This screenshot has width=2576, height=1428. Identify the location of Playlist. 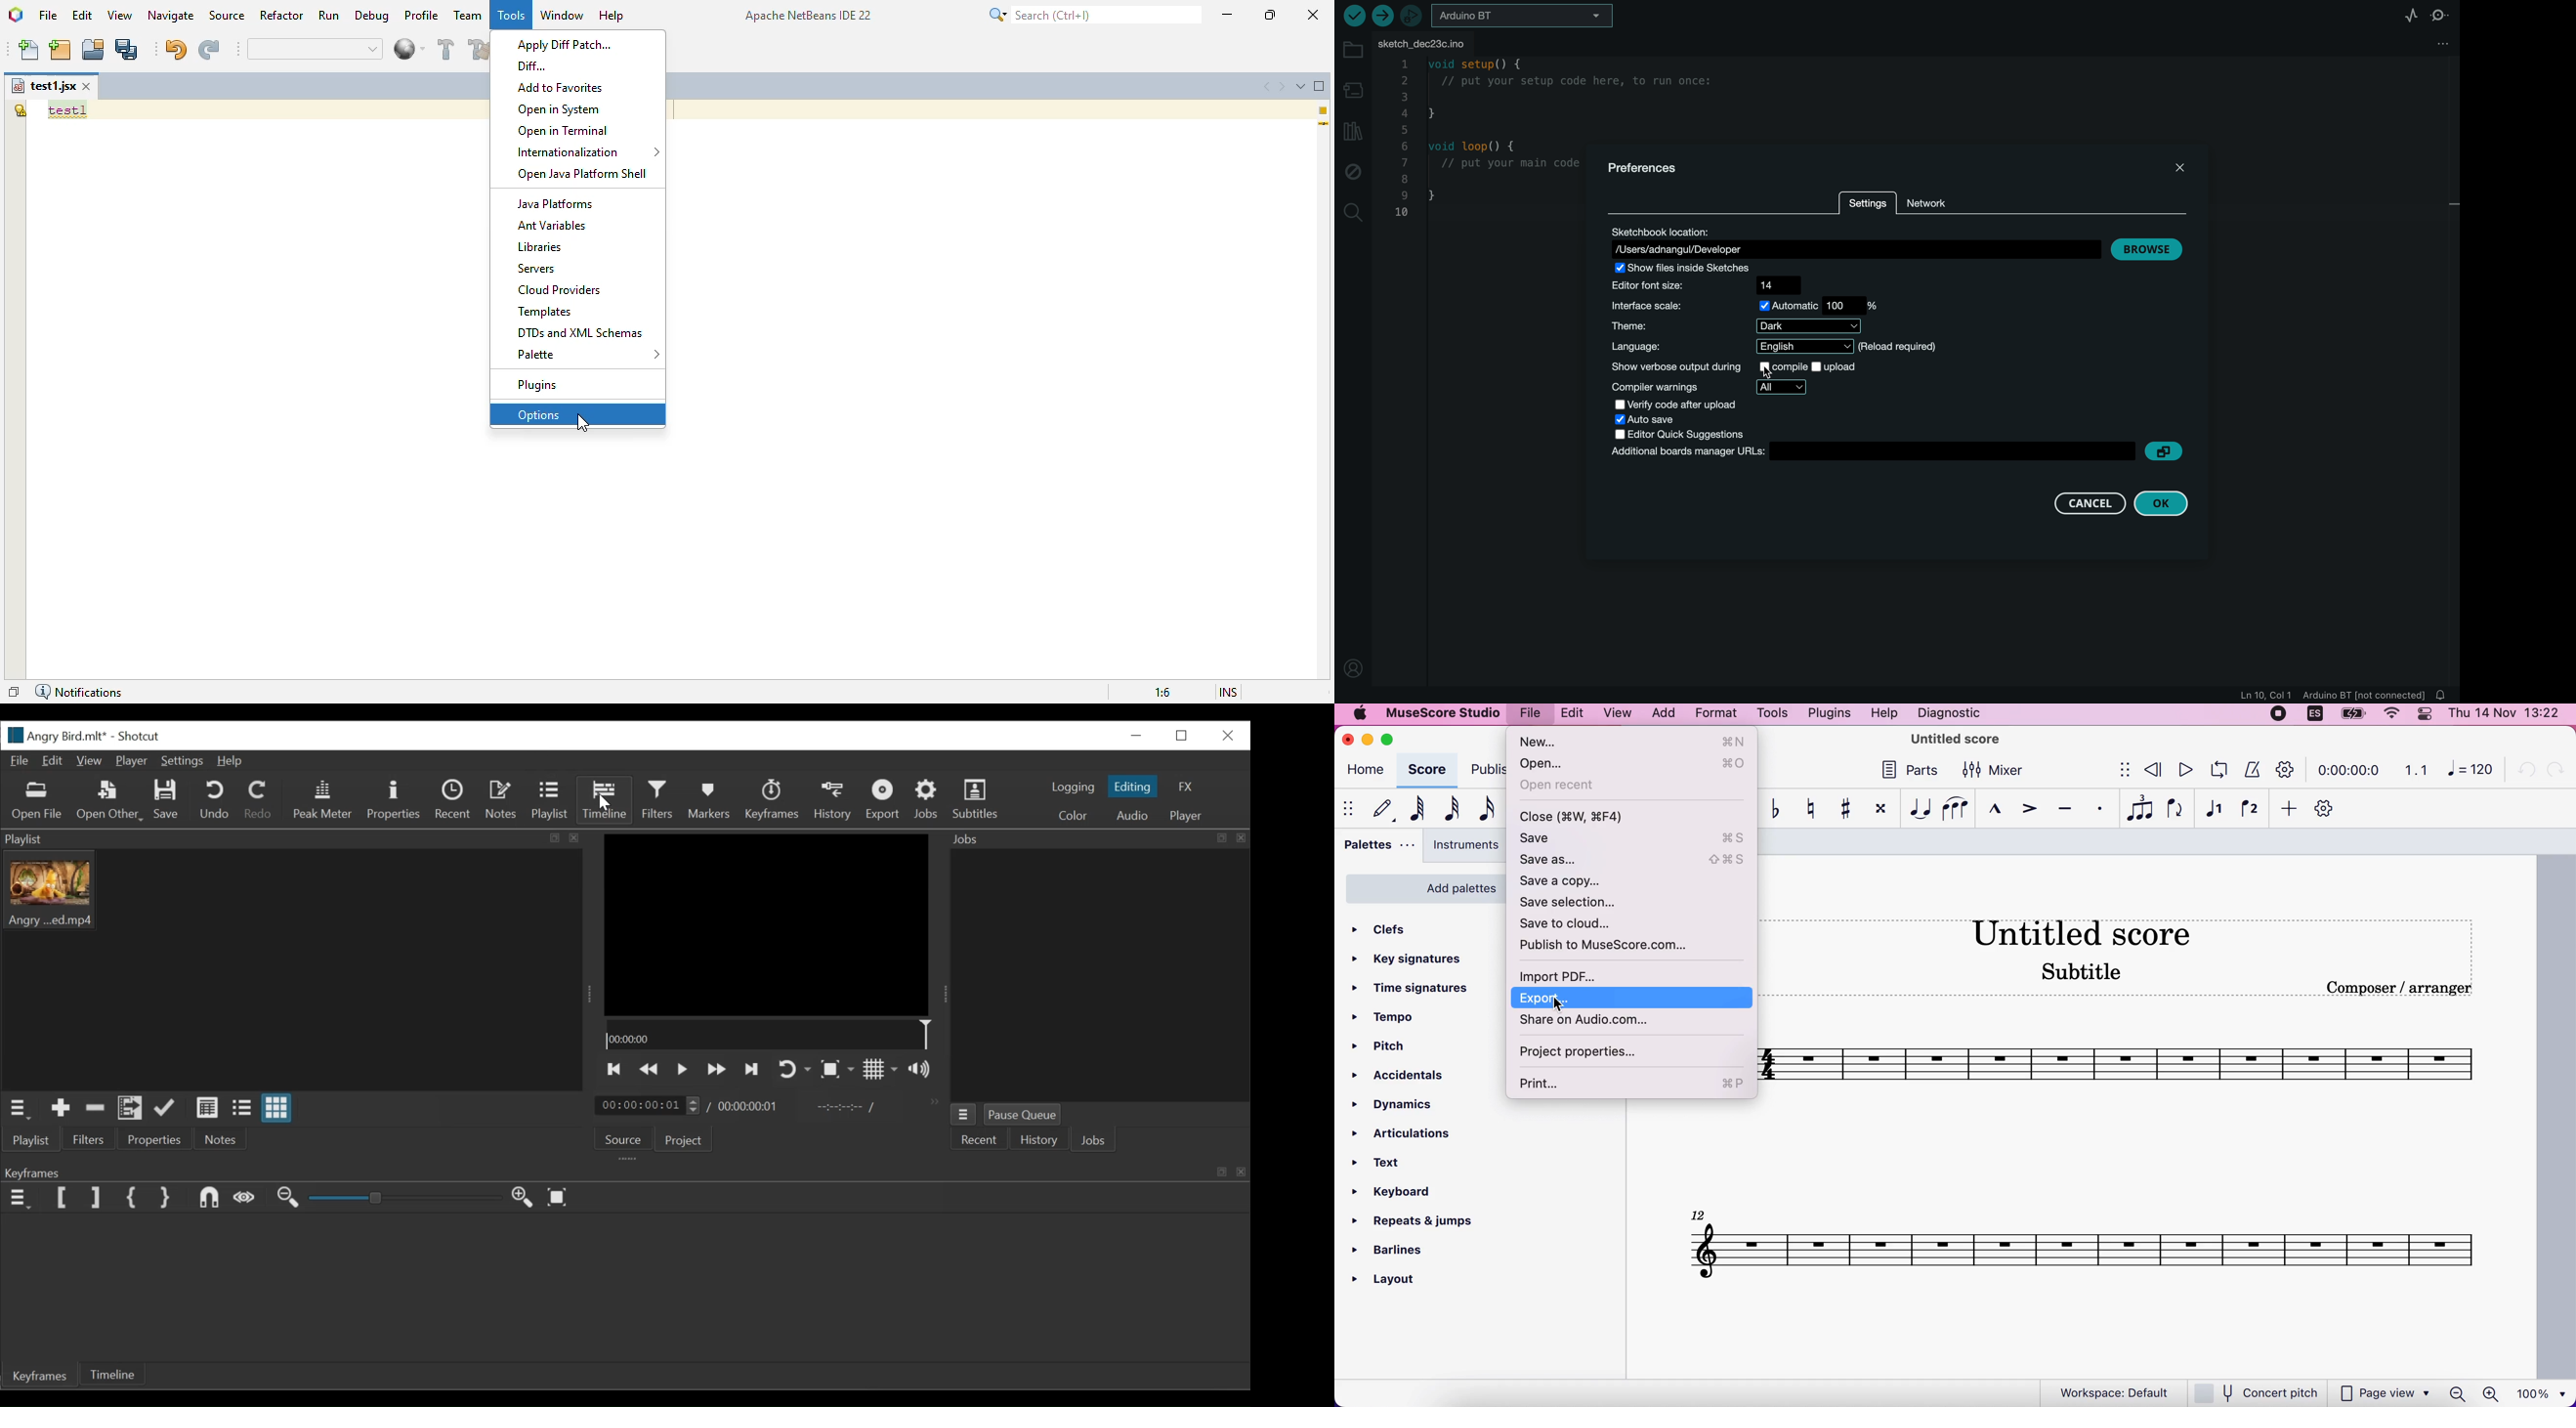
(549, 801).